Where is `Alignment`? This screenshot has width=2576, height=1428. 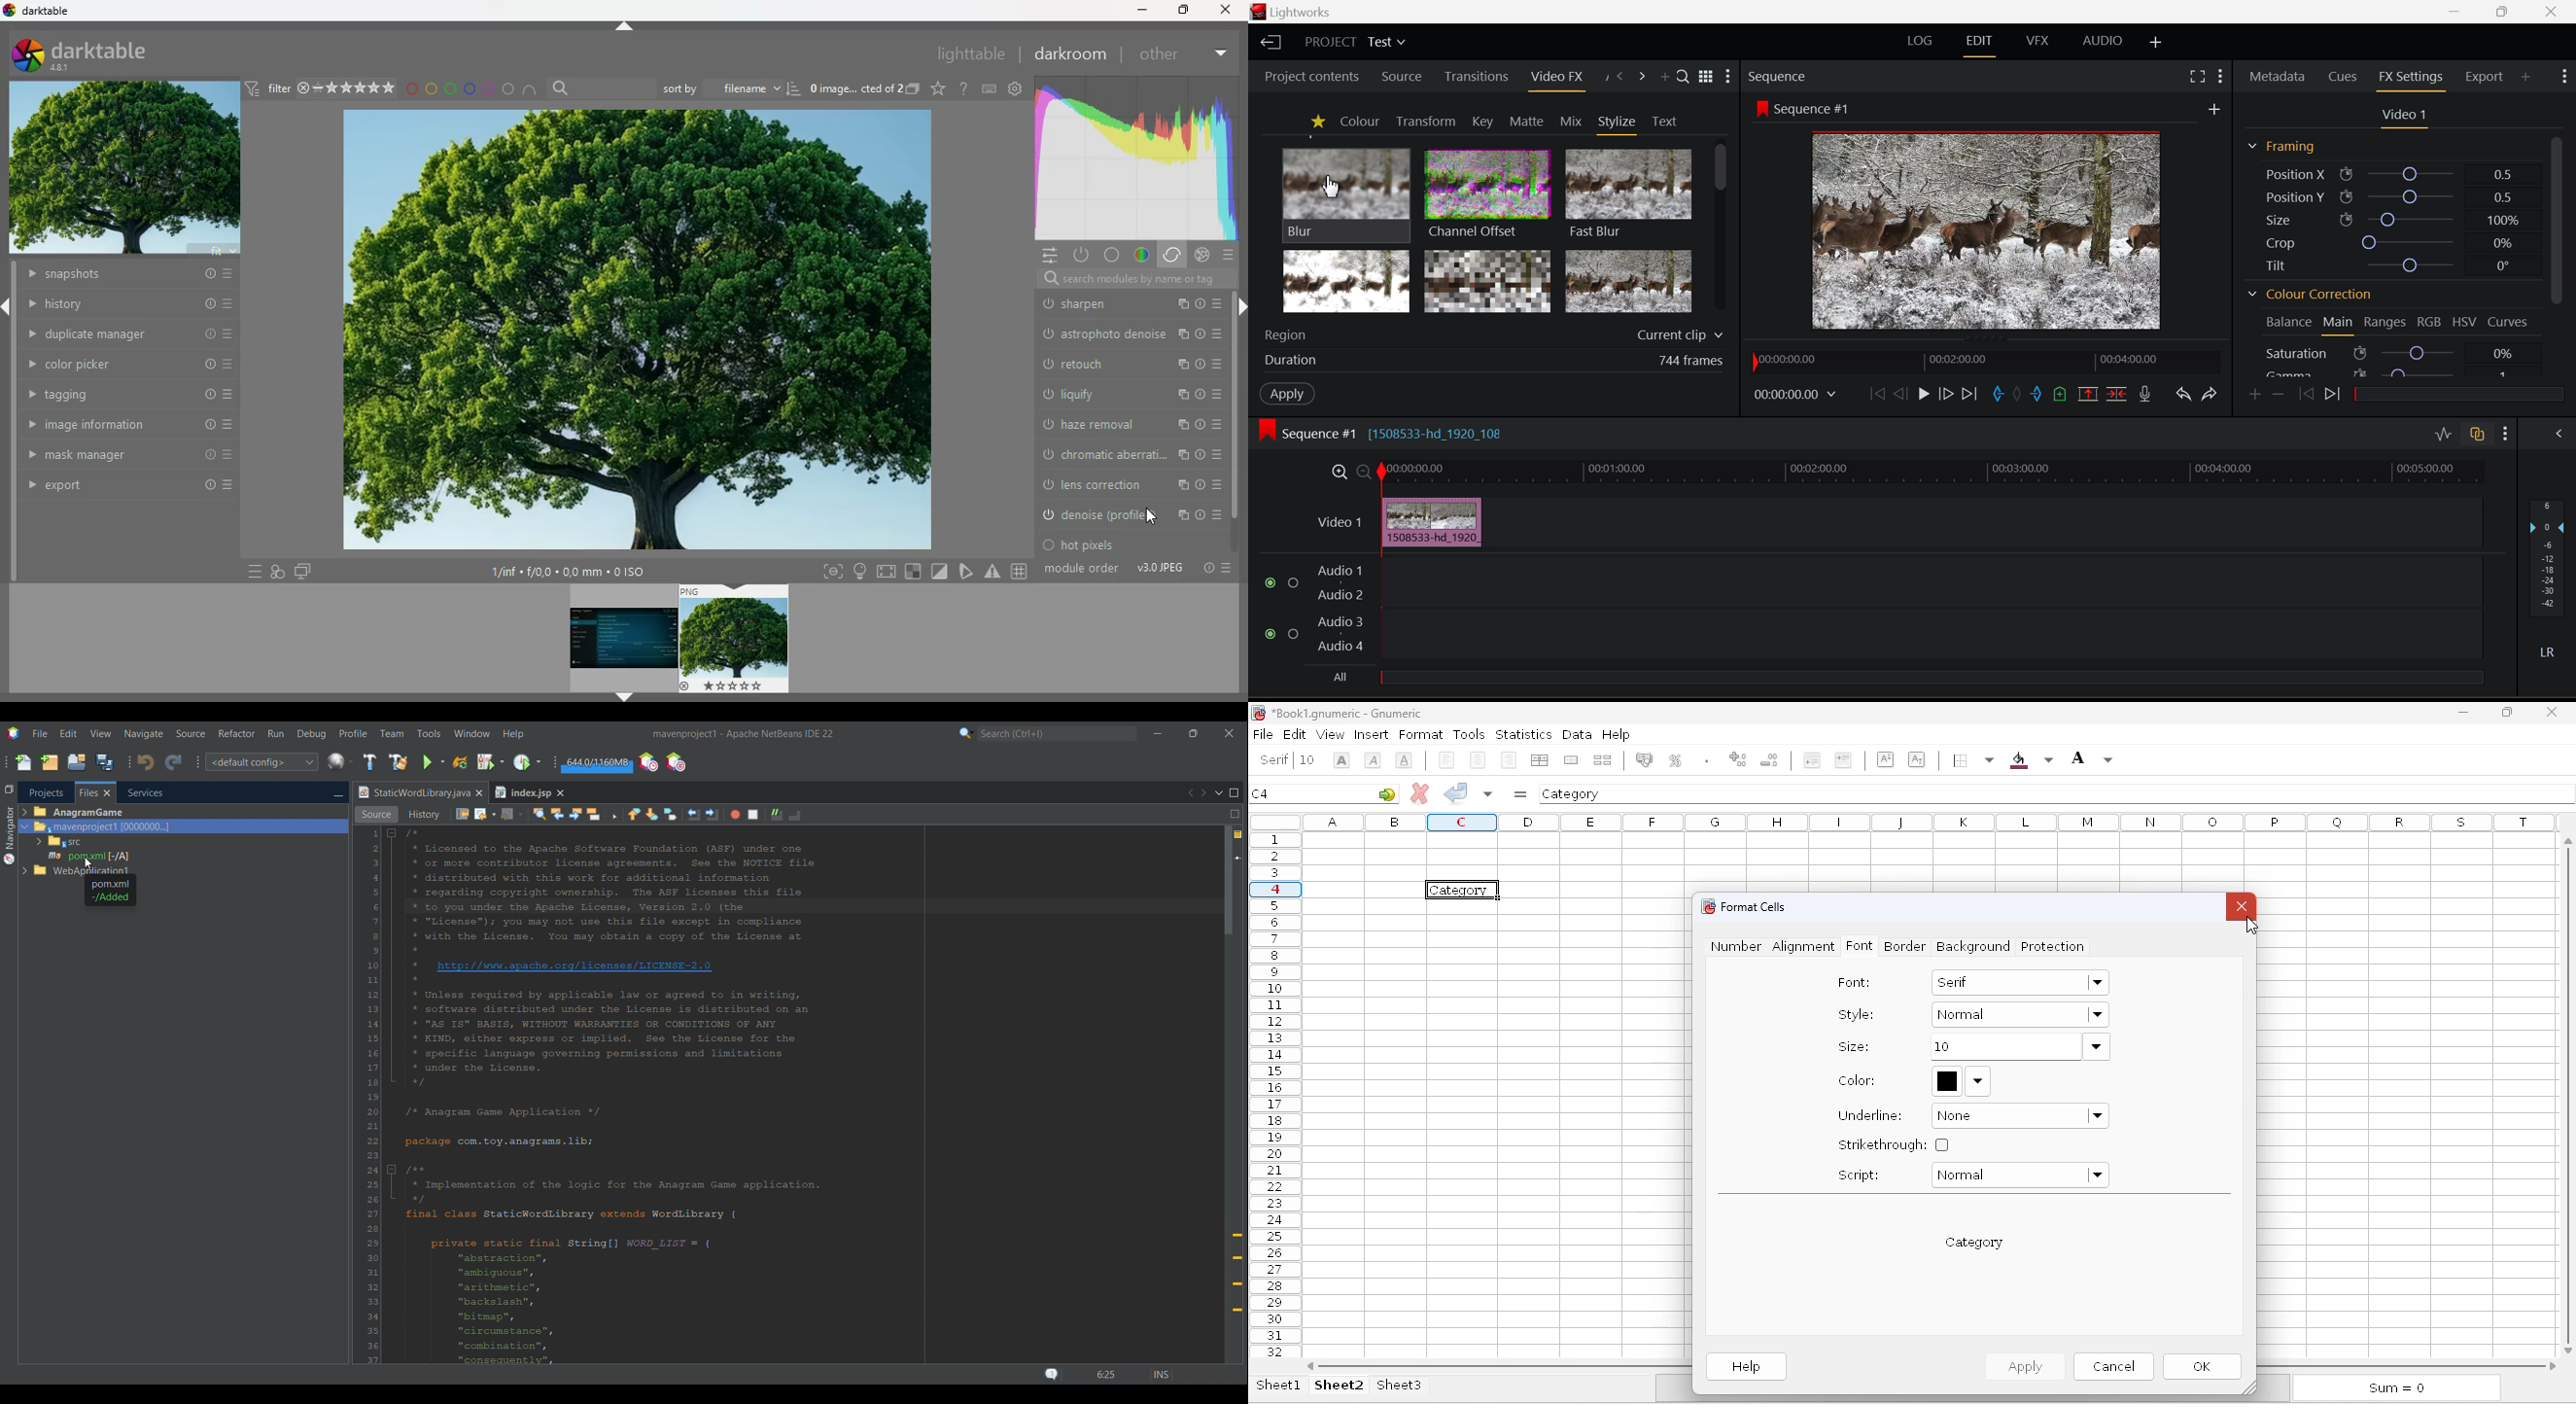 Alignment is located at coordinates (1804, 948).